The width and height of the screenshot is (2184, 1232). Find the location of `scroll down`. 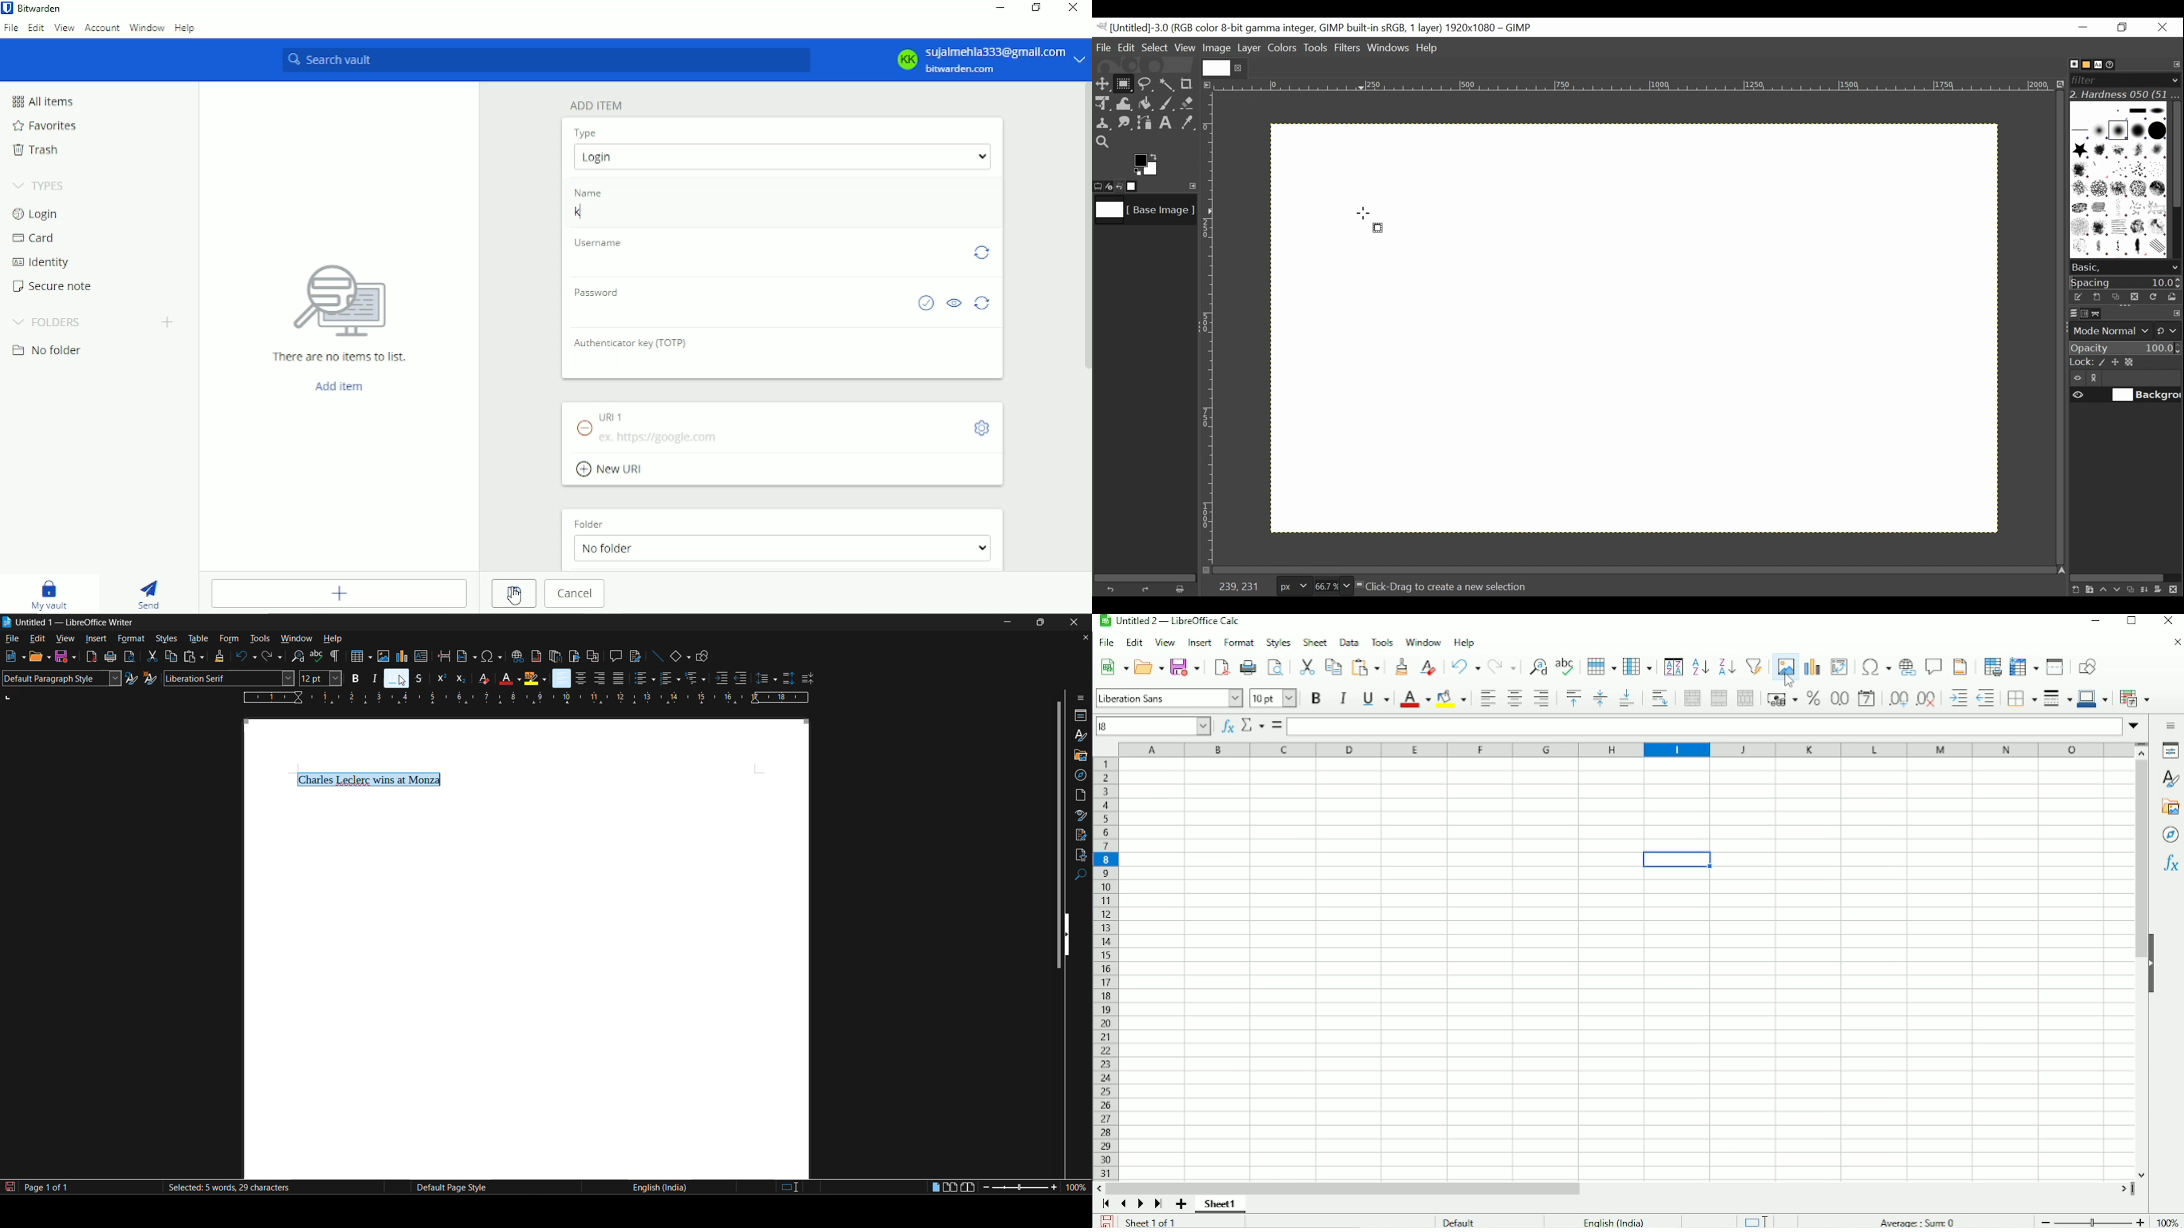

scroll down is located at coordinates (2175, 268).